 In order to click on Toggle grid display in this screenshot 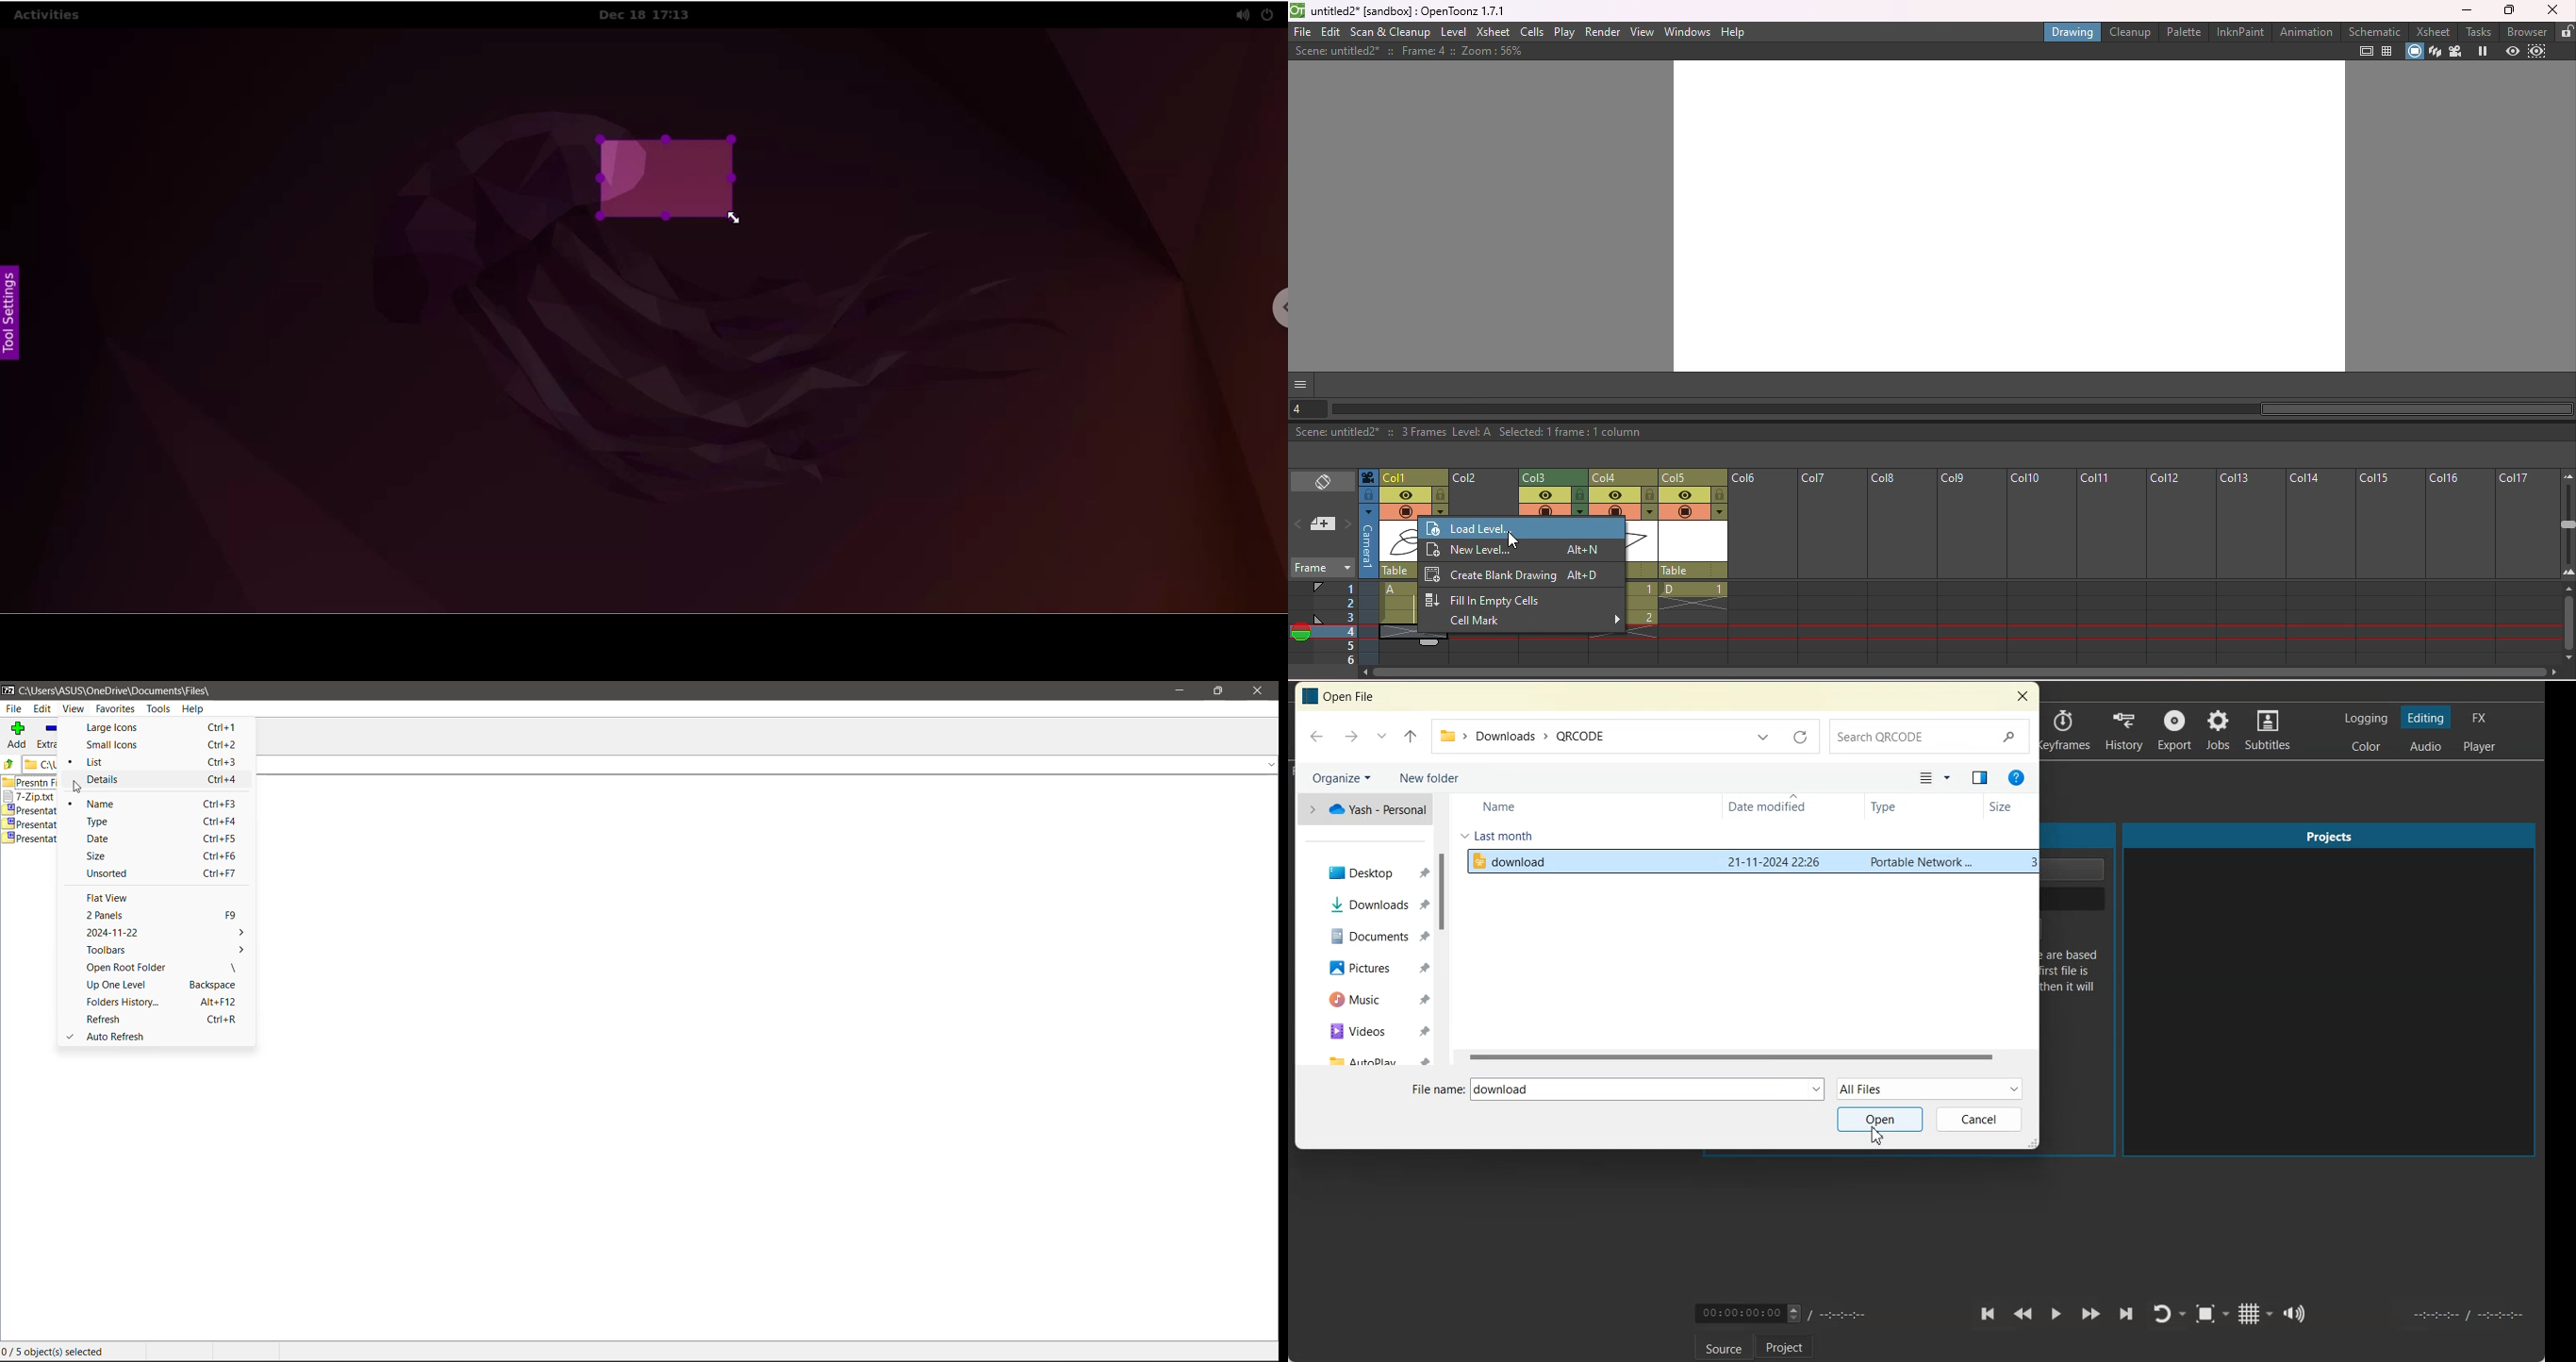, I will do `click(2257, 1313)`.